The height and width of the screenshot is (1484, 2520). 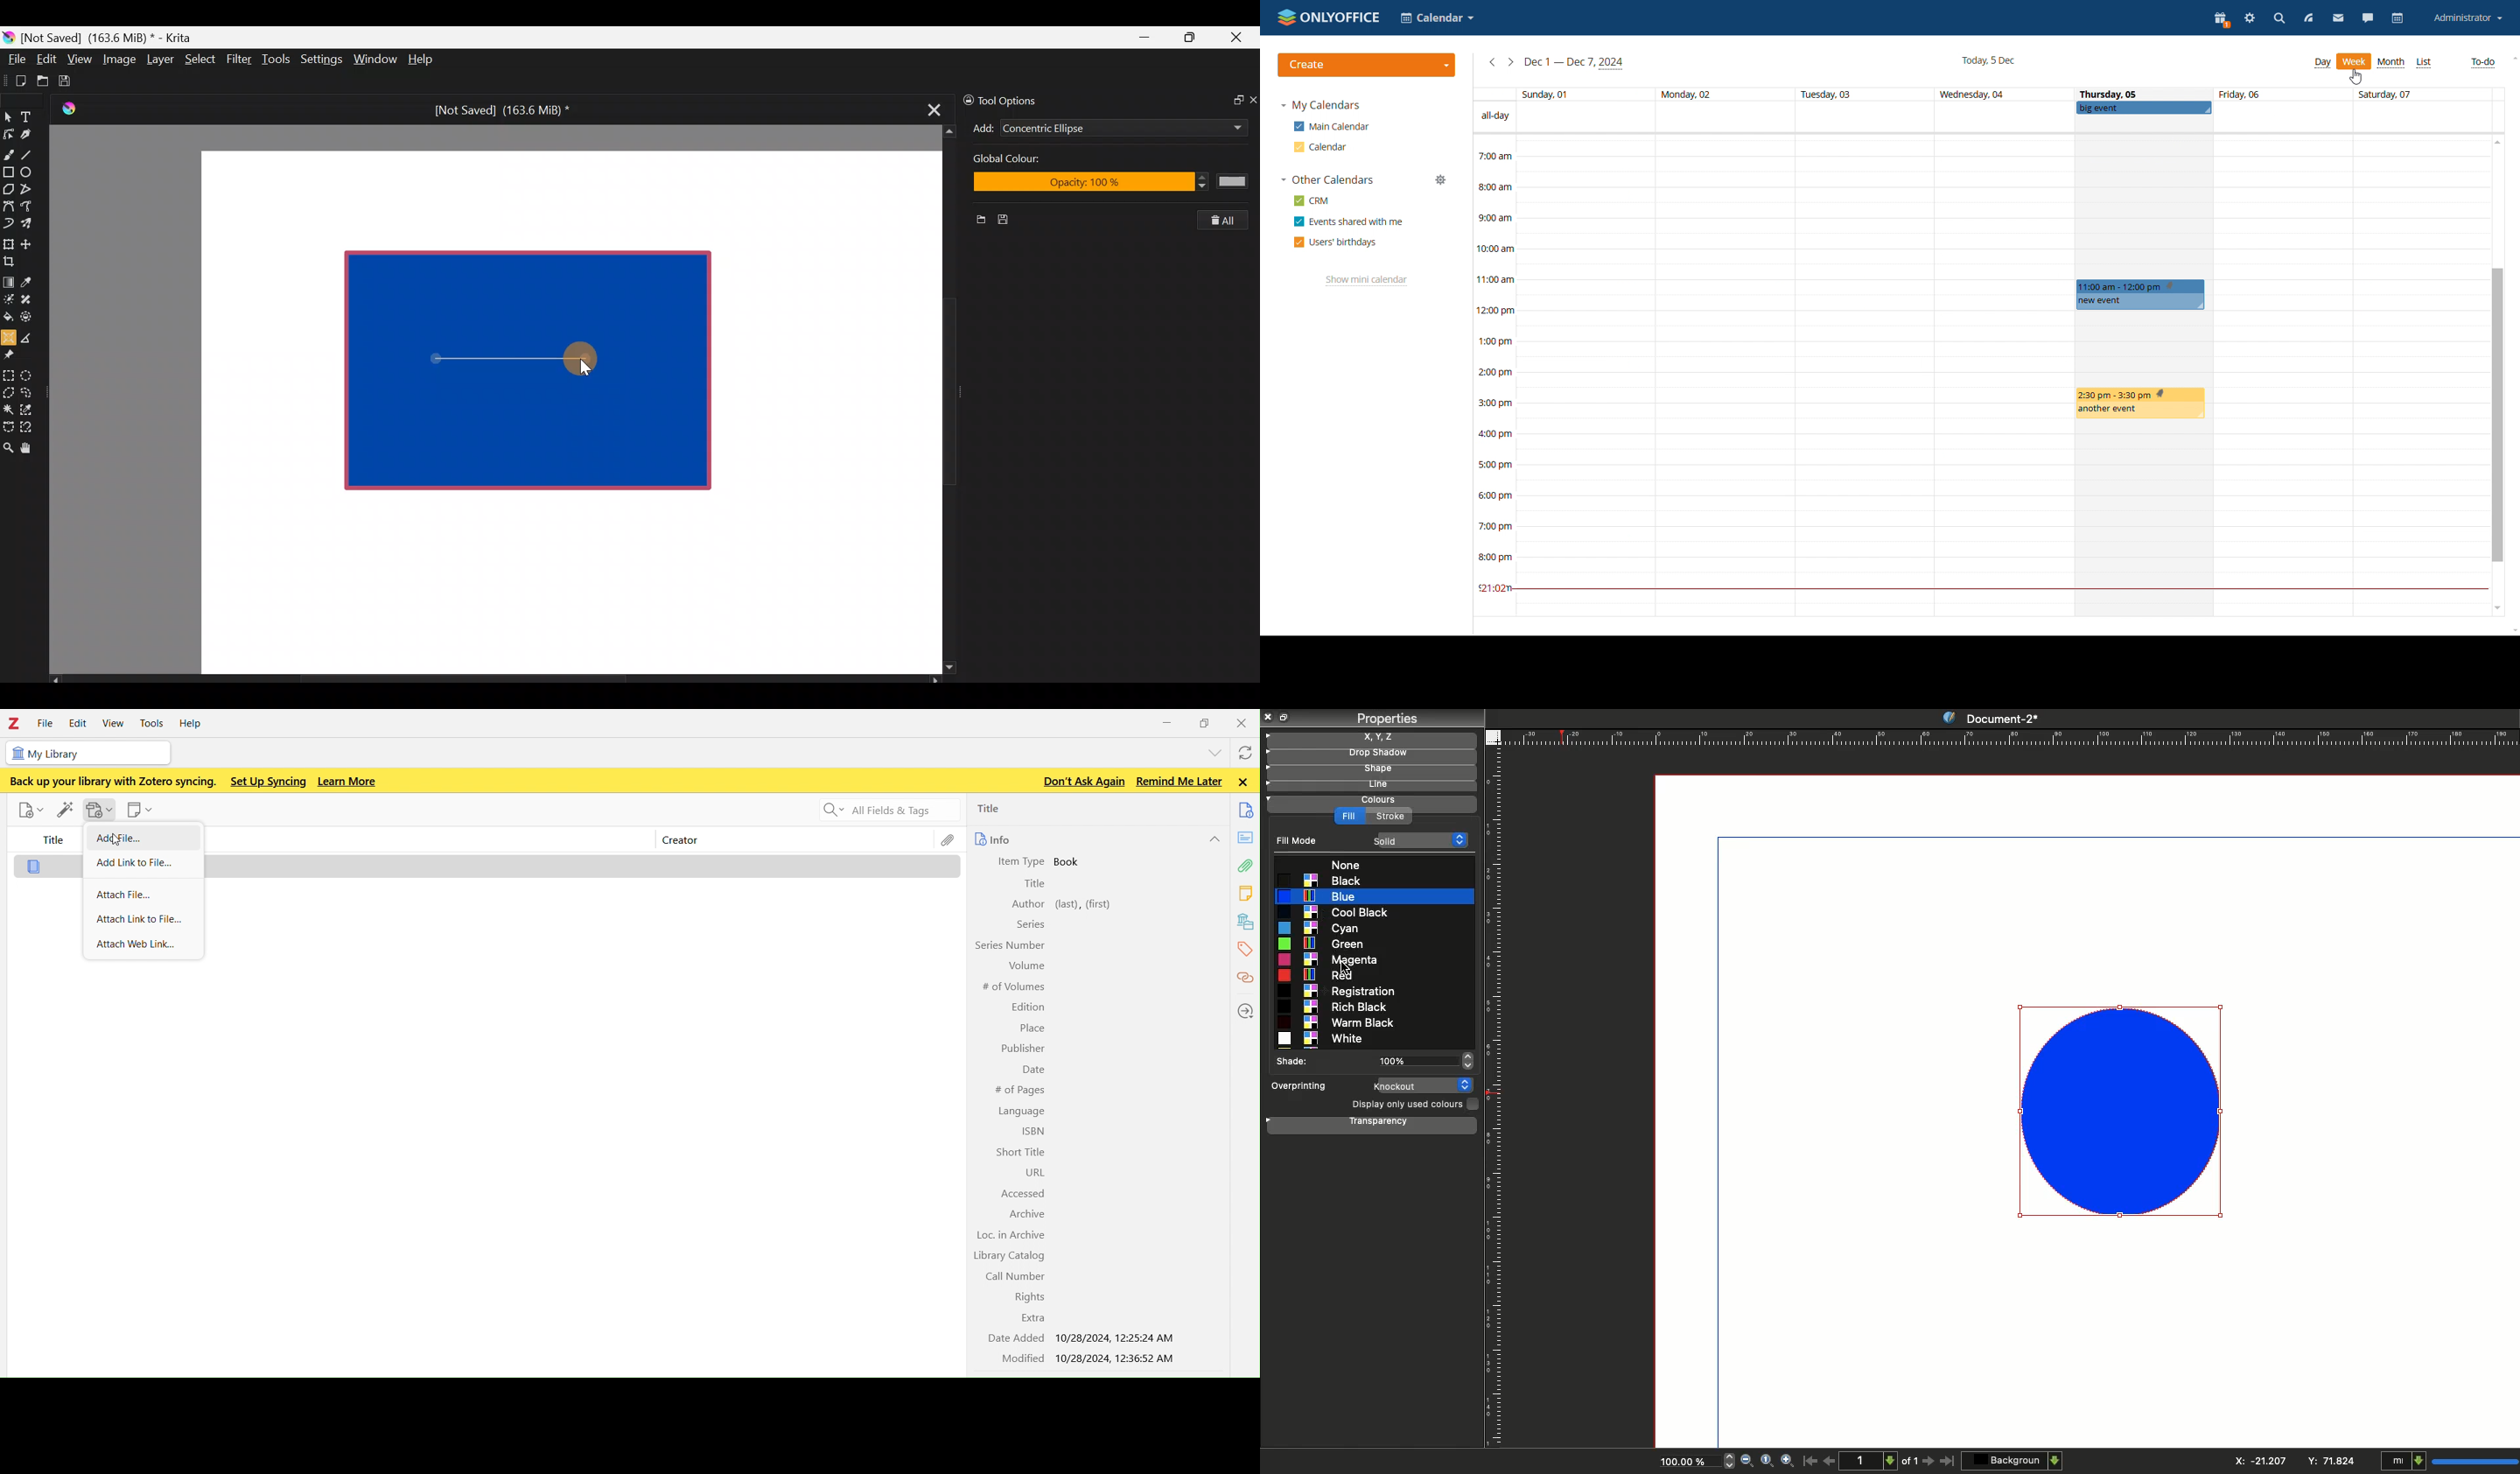 I want to click on Previous page, so click(x=1830, y=1460).